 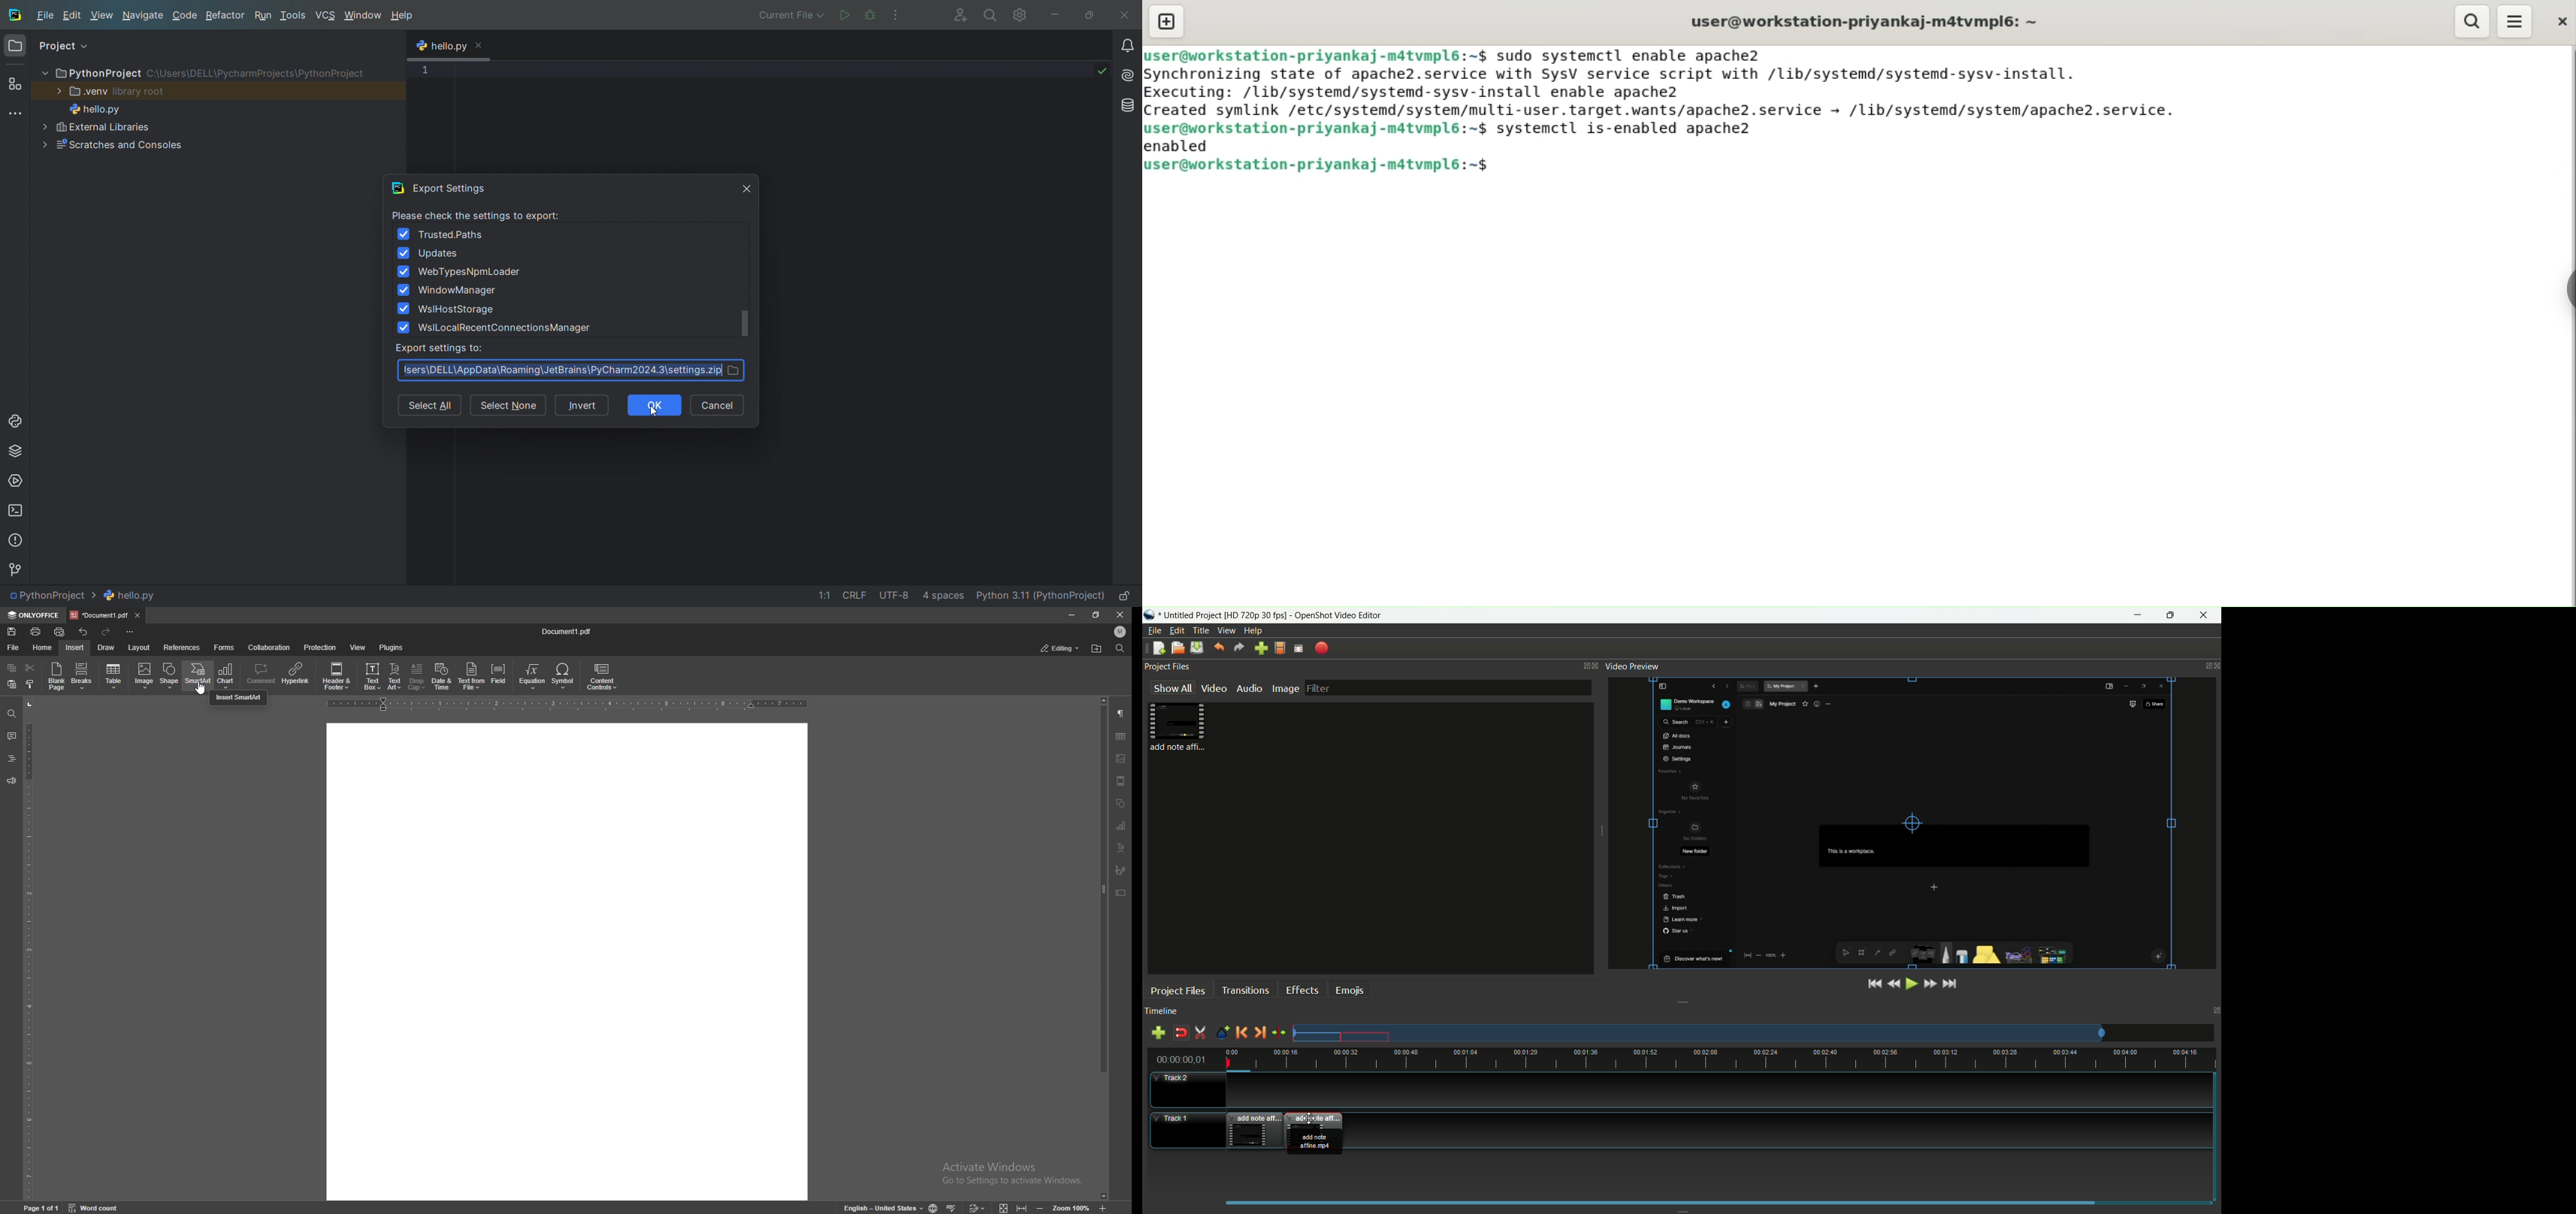 What do you see at coordinates (1310, 1119) in the screenshot?
I see `cursor` at bounding box center [1310, 1119].